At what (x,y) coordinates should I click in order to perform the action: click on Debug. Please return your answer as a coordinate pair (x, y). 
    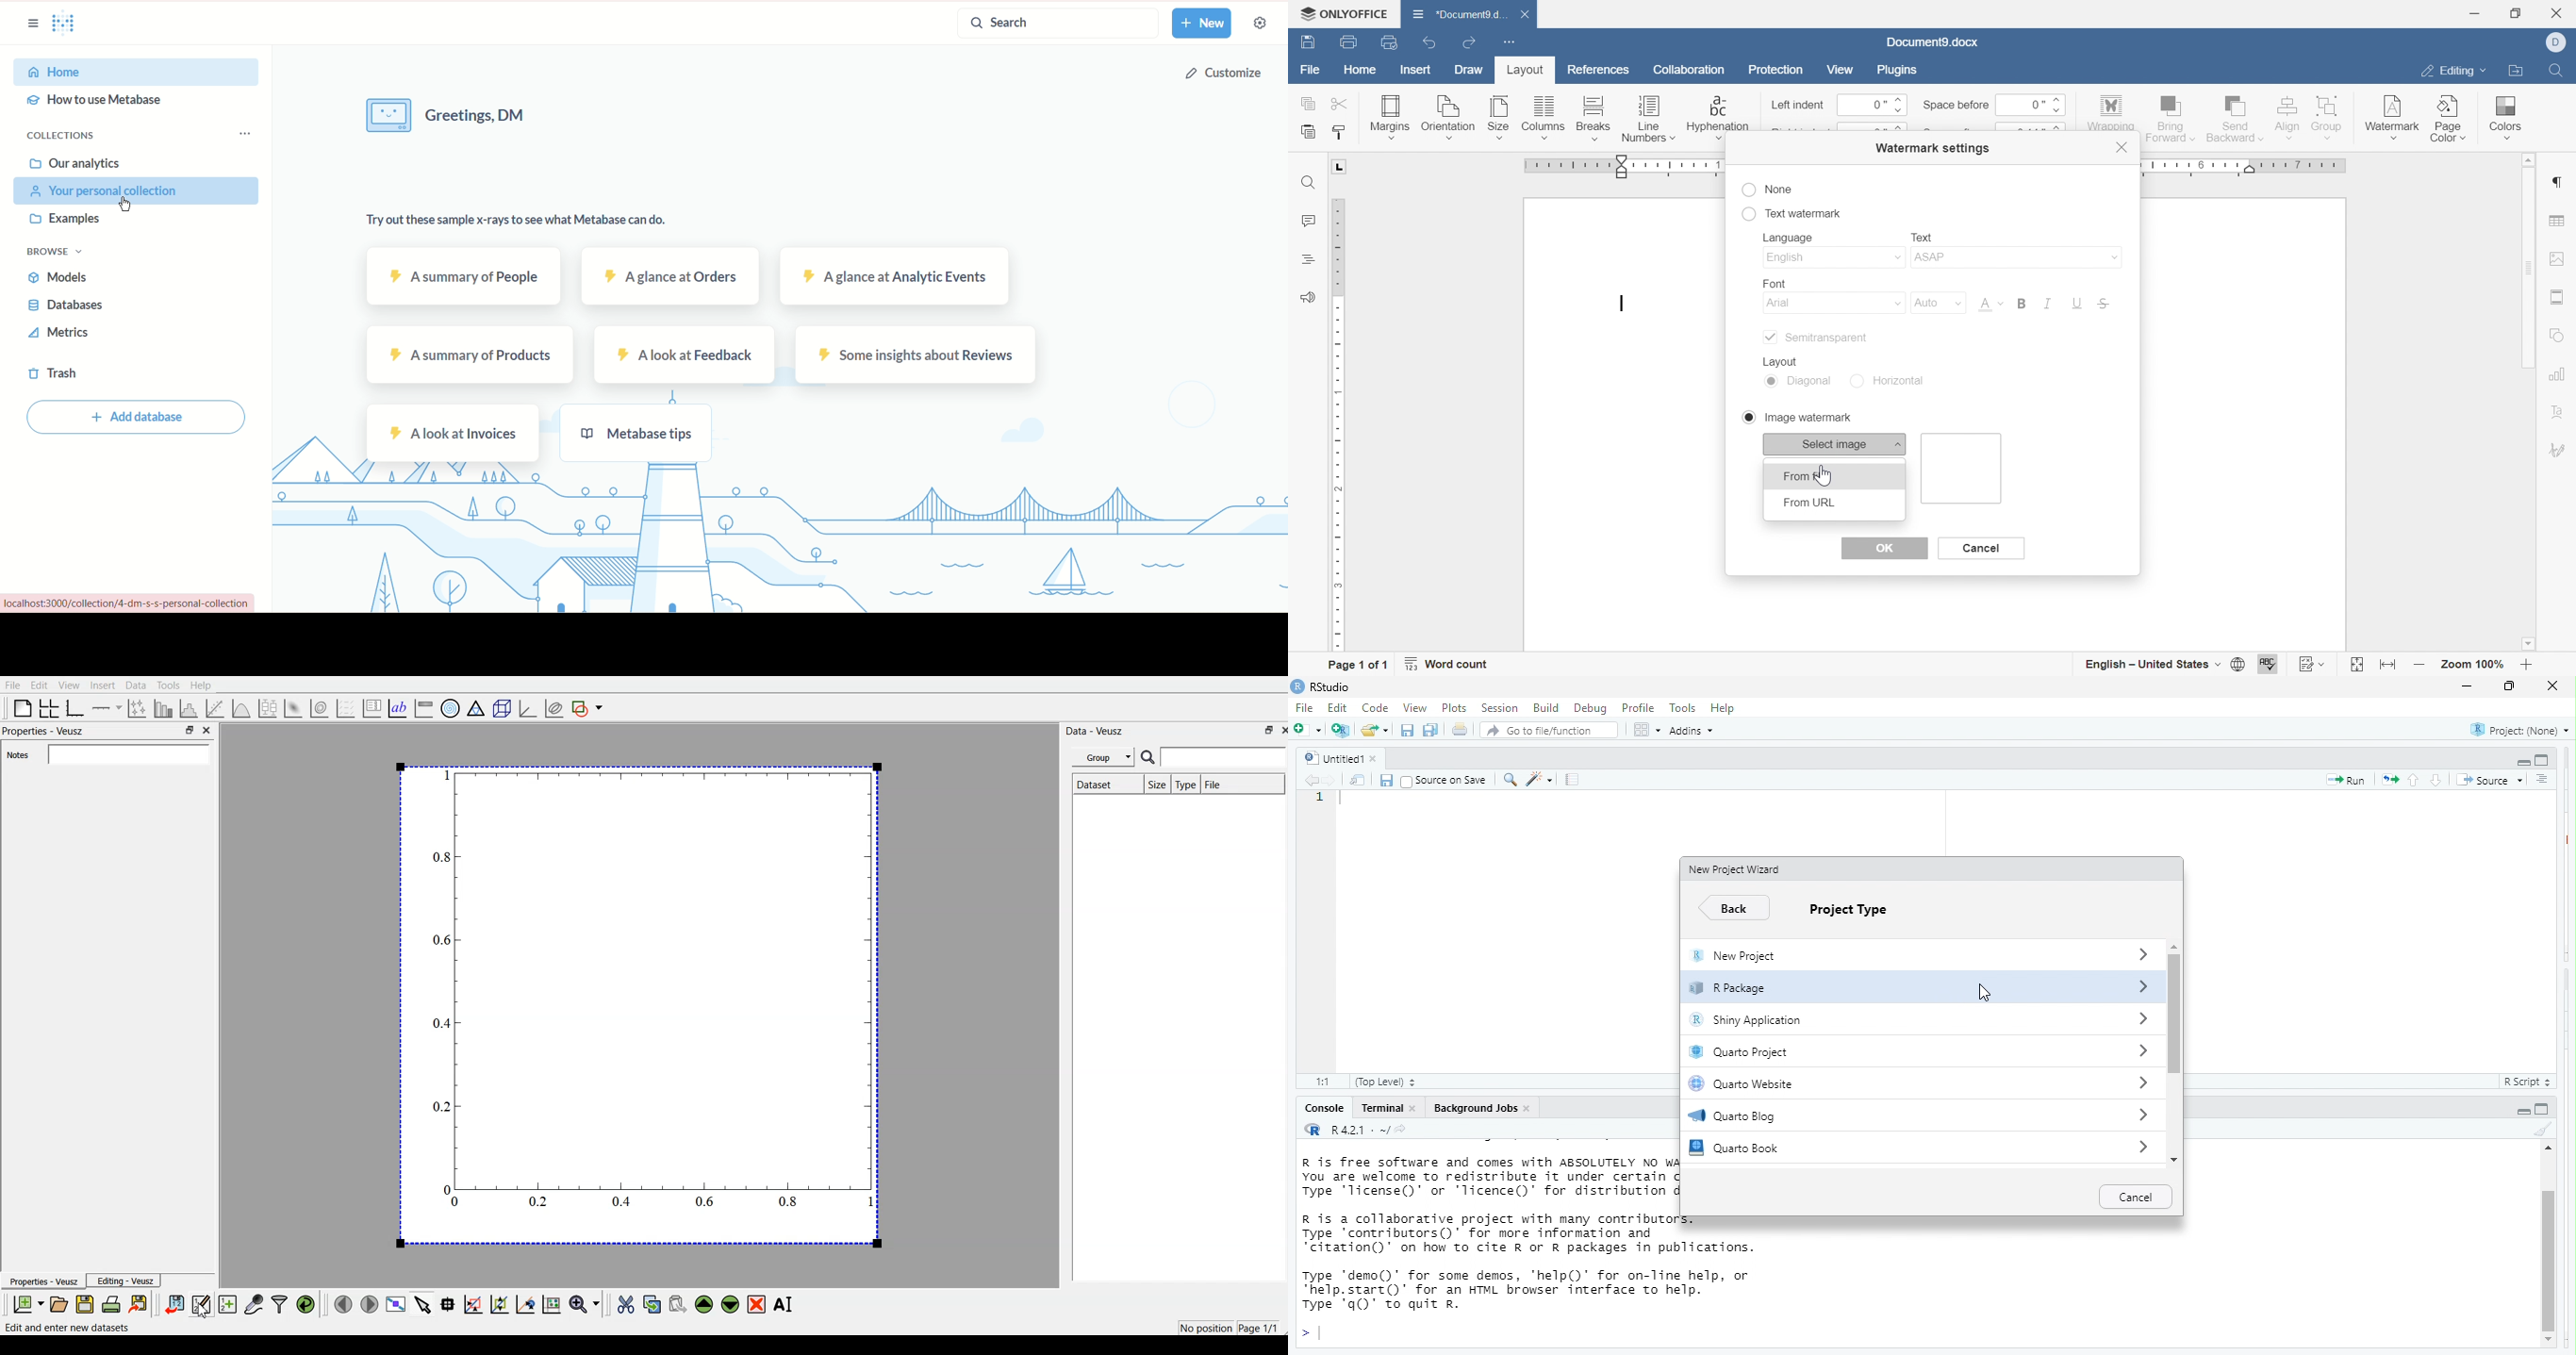
    Looking at the image, I should click on (1589, 708).